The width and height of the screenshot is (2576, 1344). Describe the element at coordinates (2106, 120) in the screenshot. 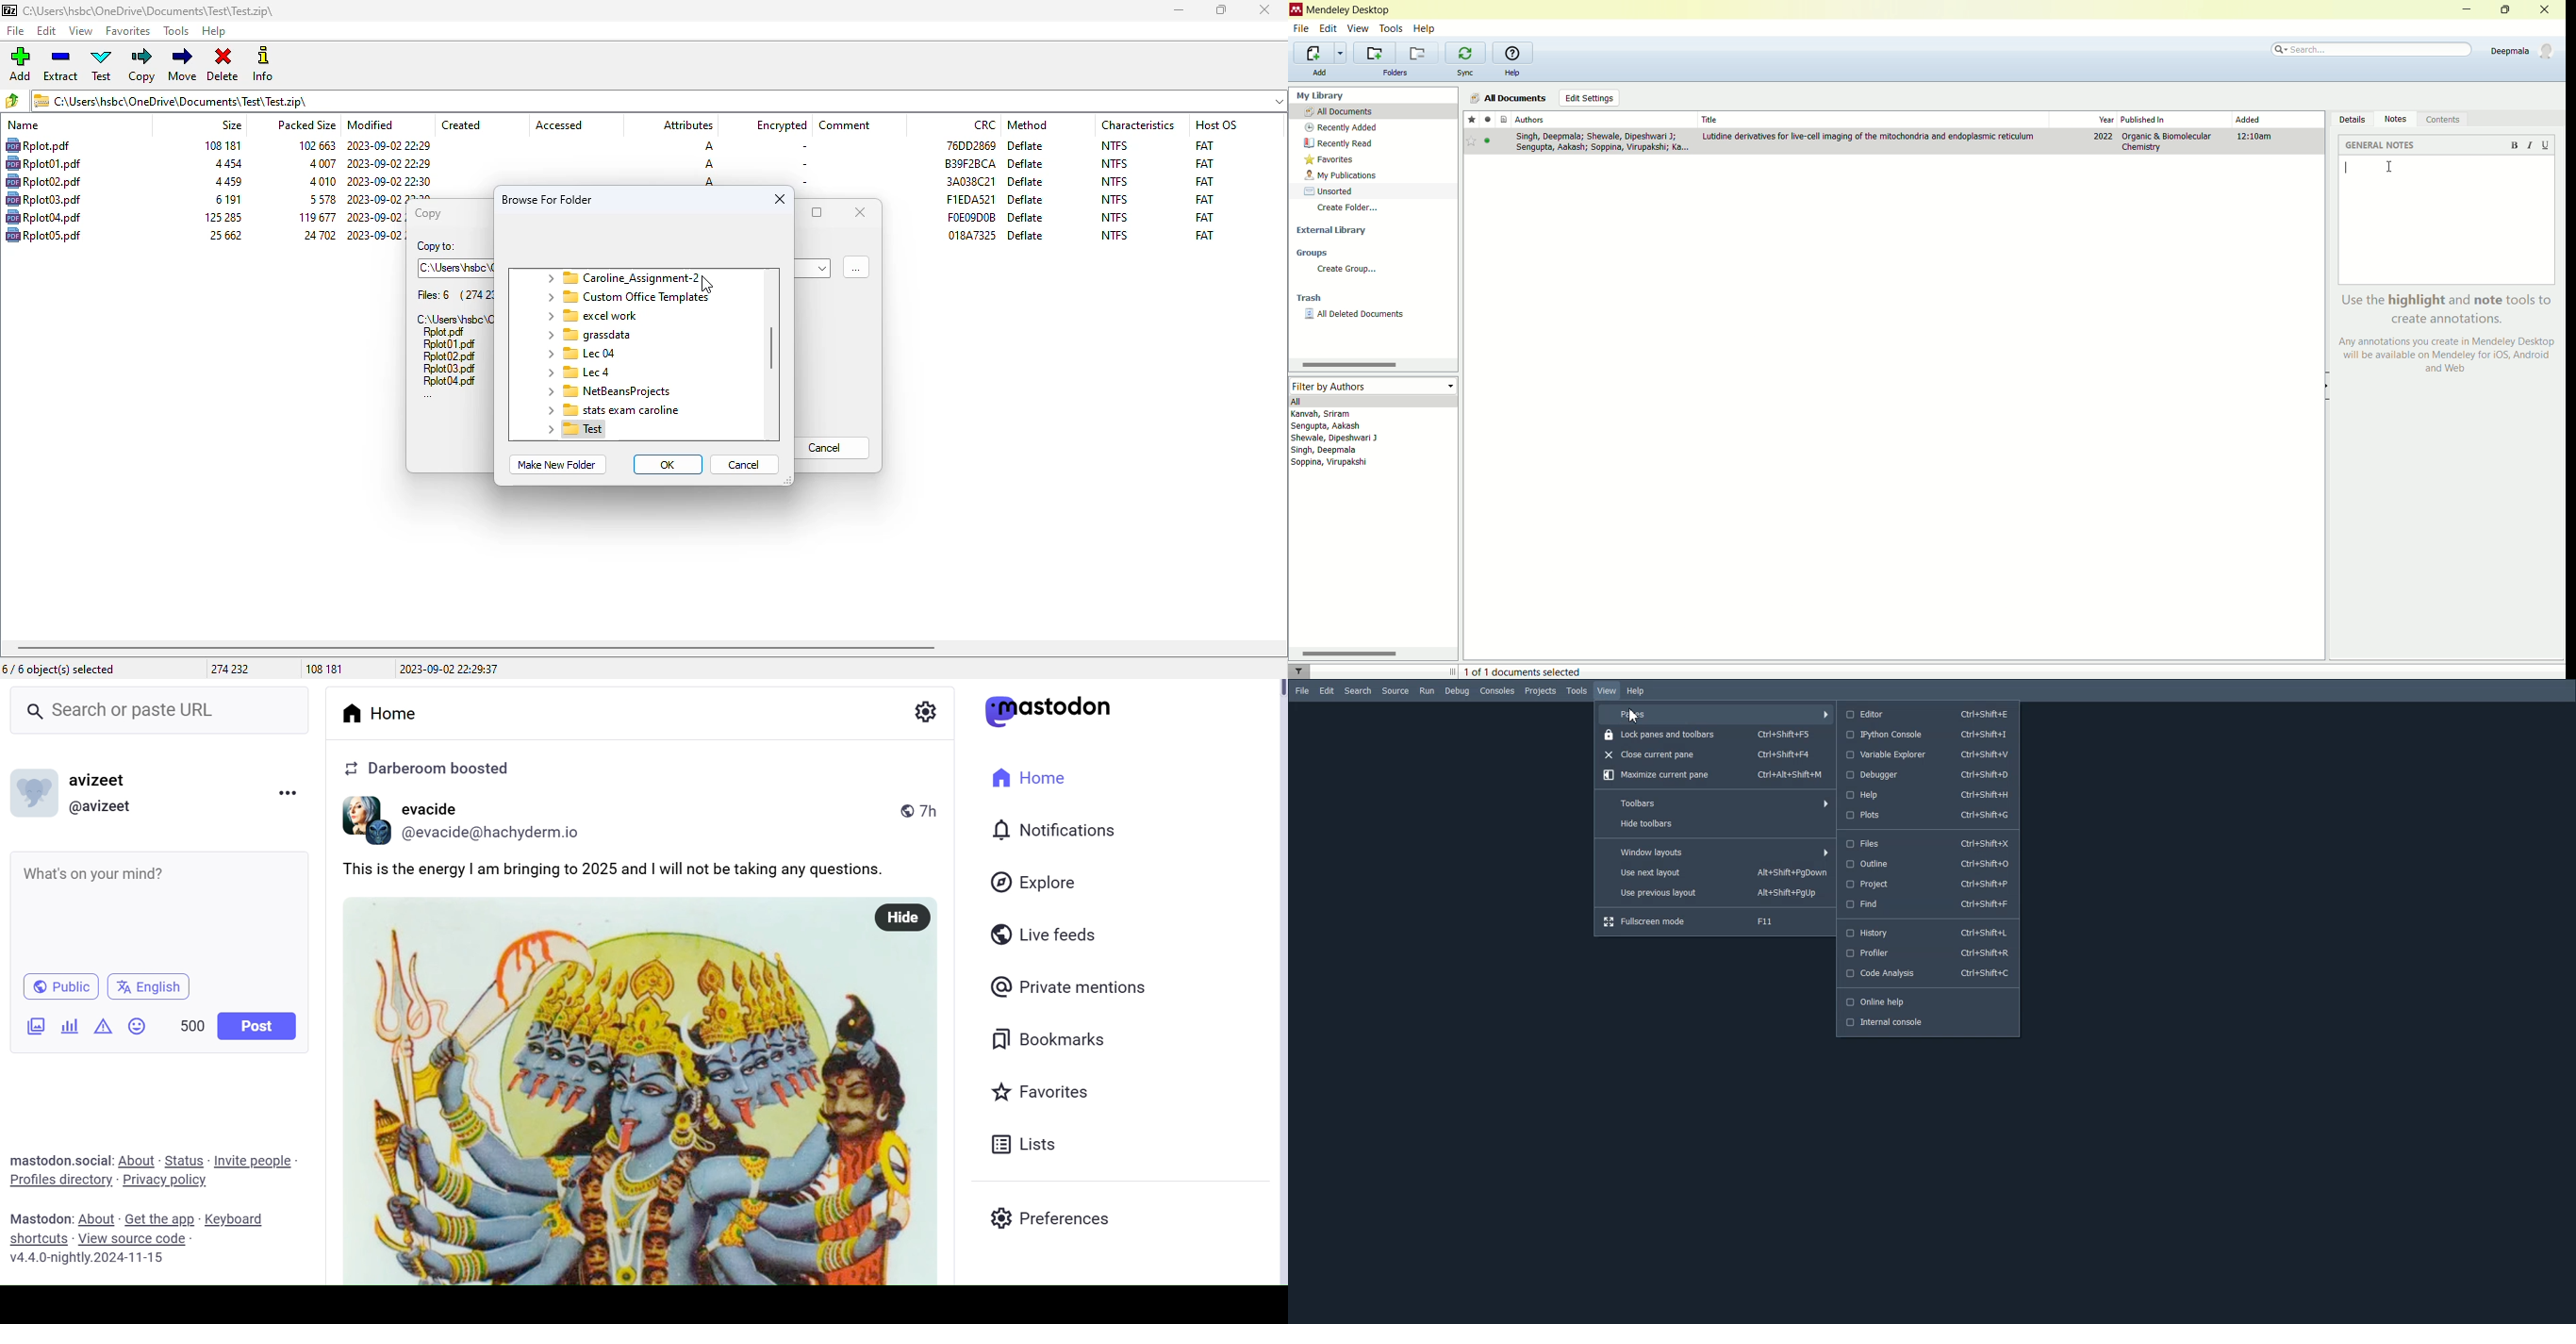

I see `year` at that location.